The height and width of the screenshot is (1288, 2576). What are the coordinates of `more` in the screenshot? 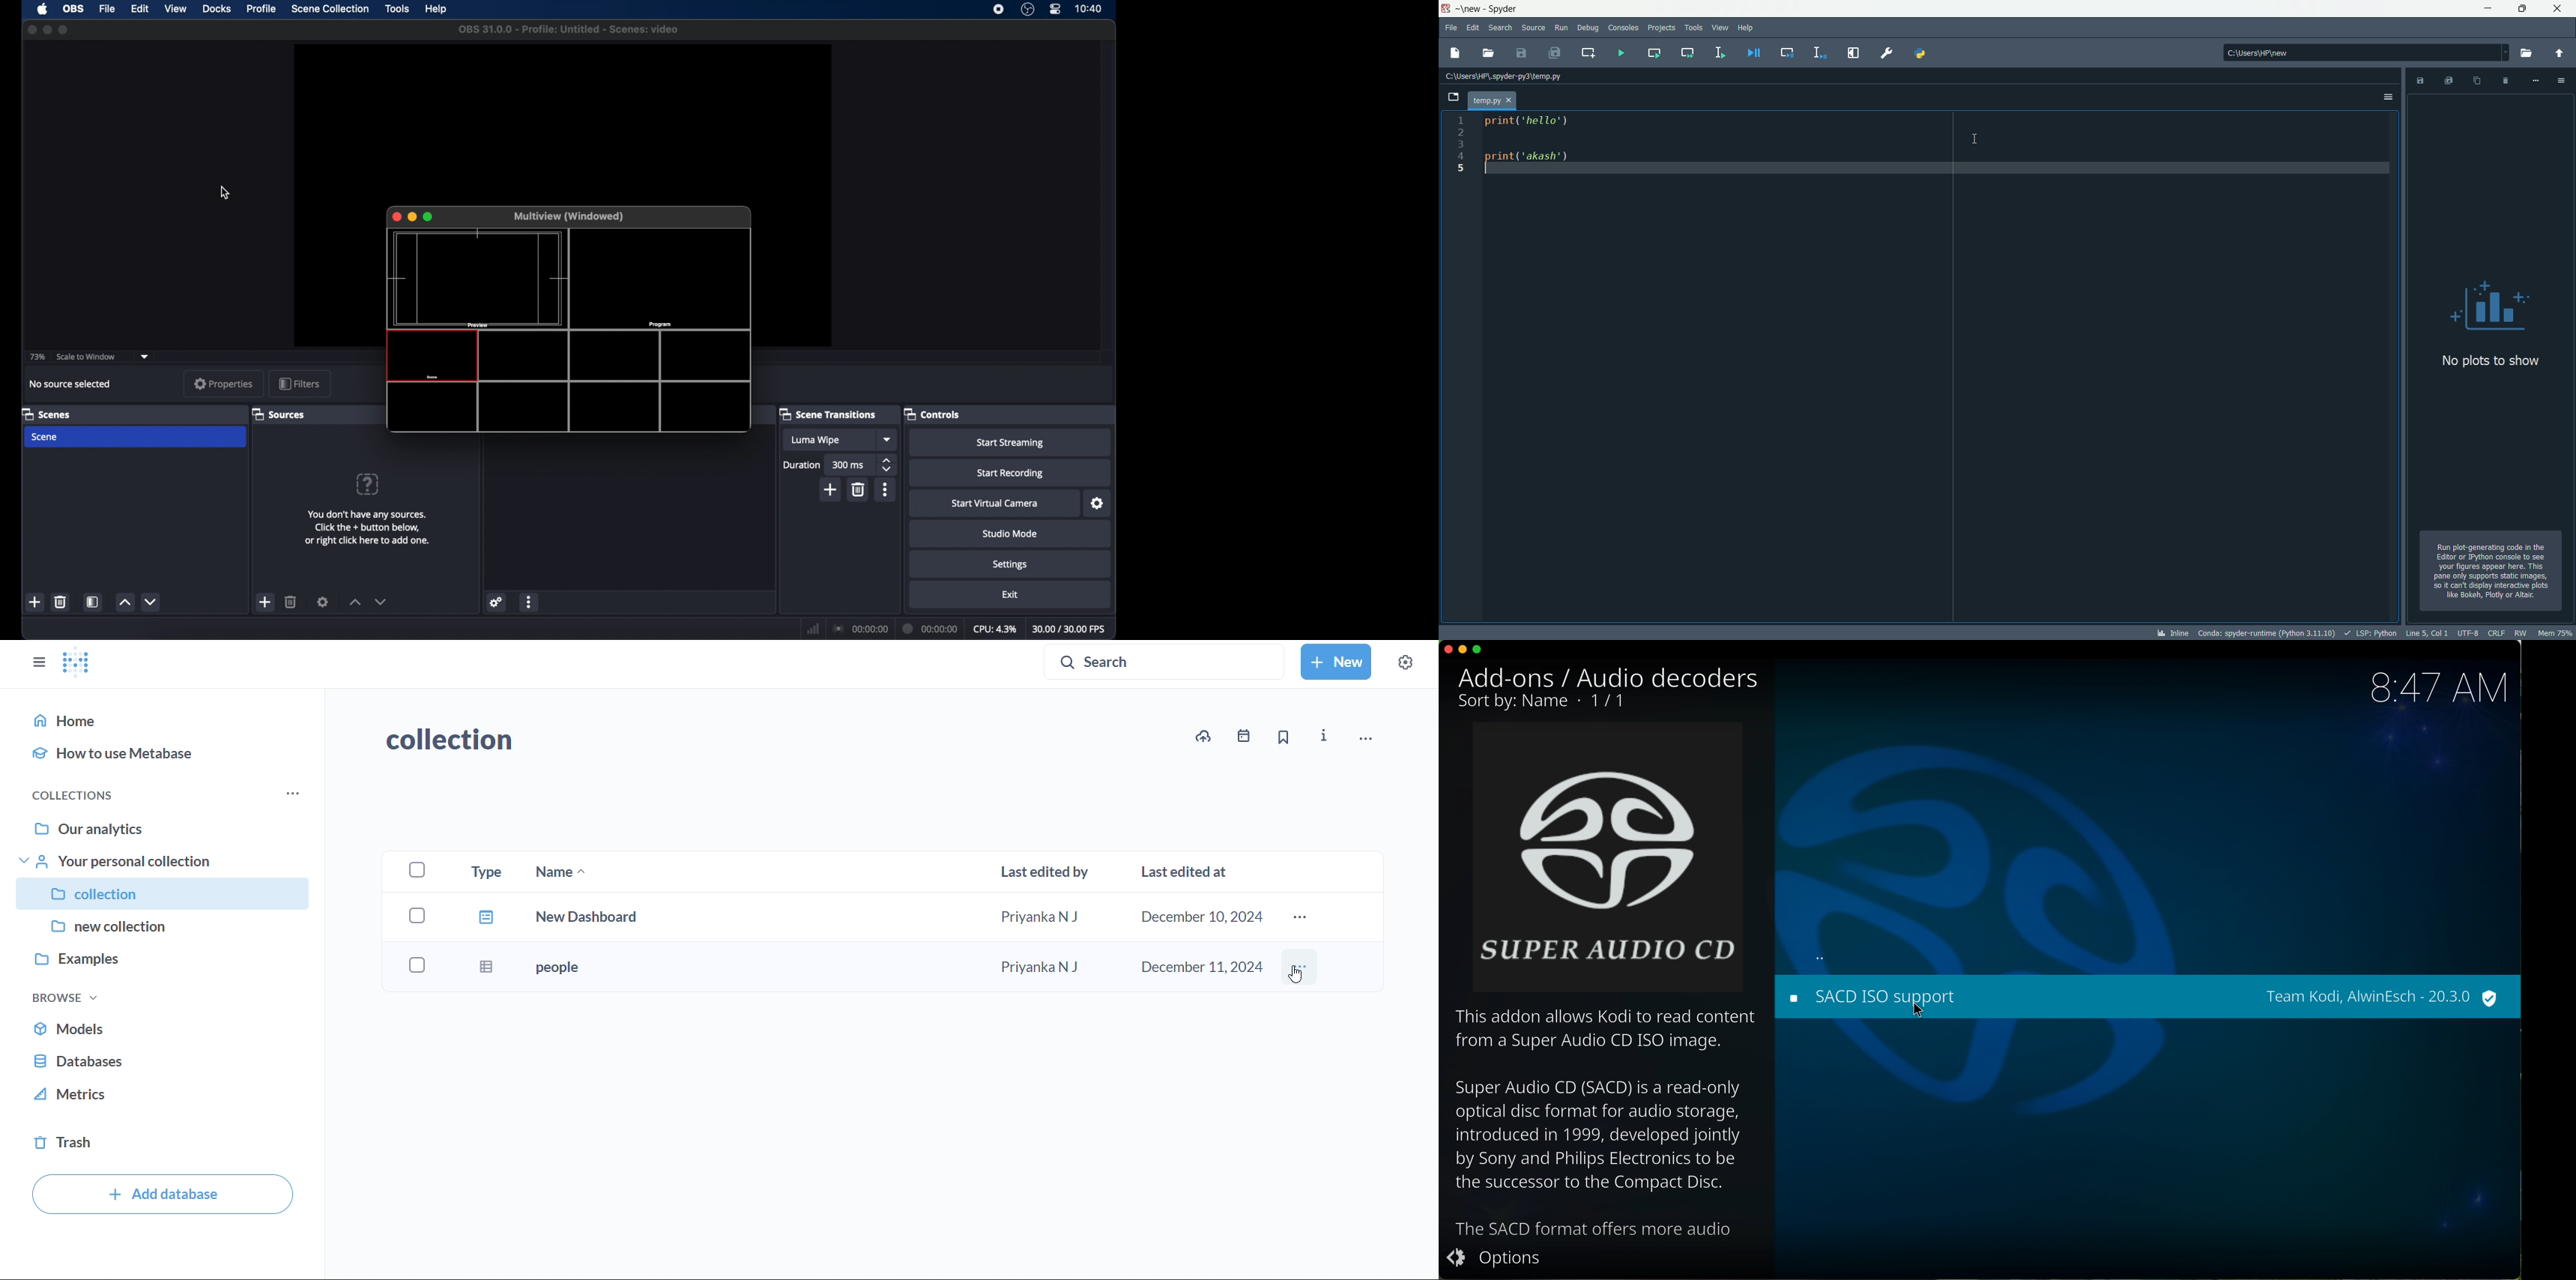 It's located at (291, 795).